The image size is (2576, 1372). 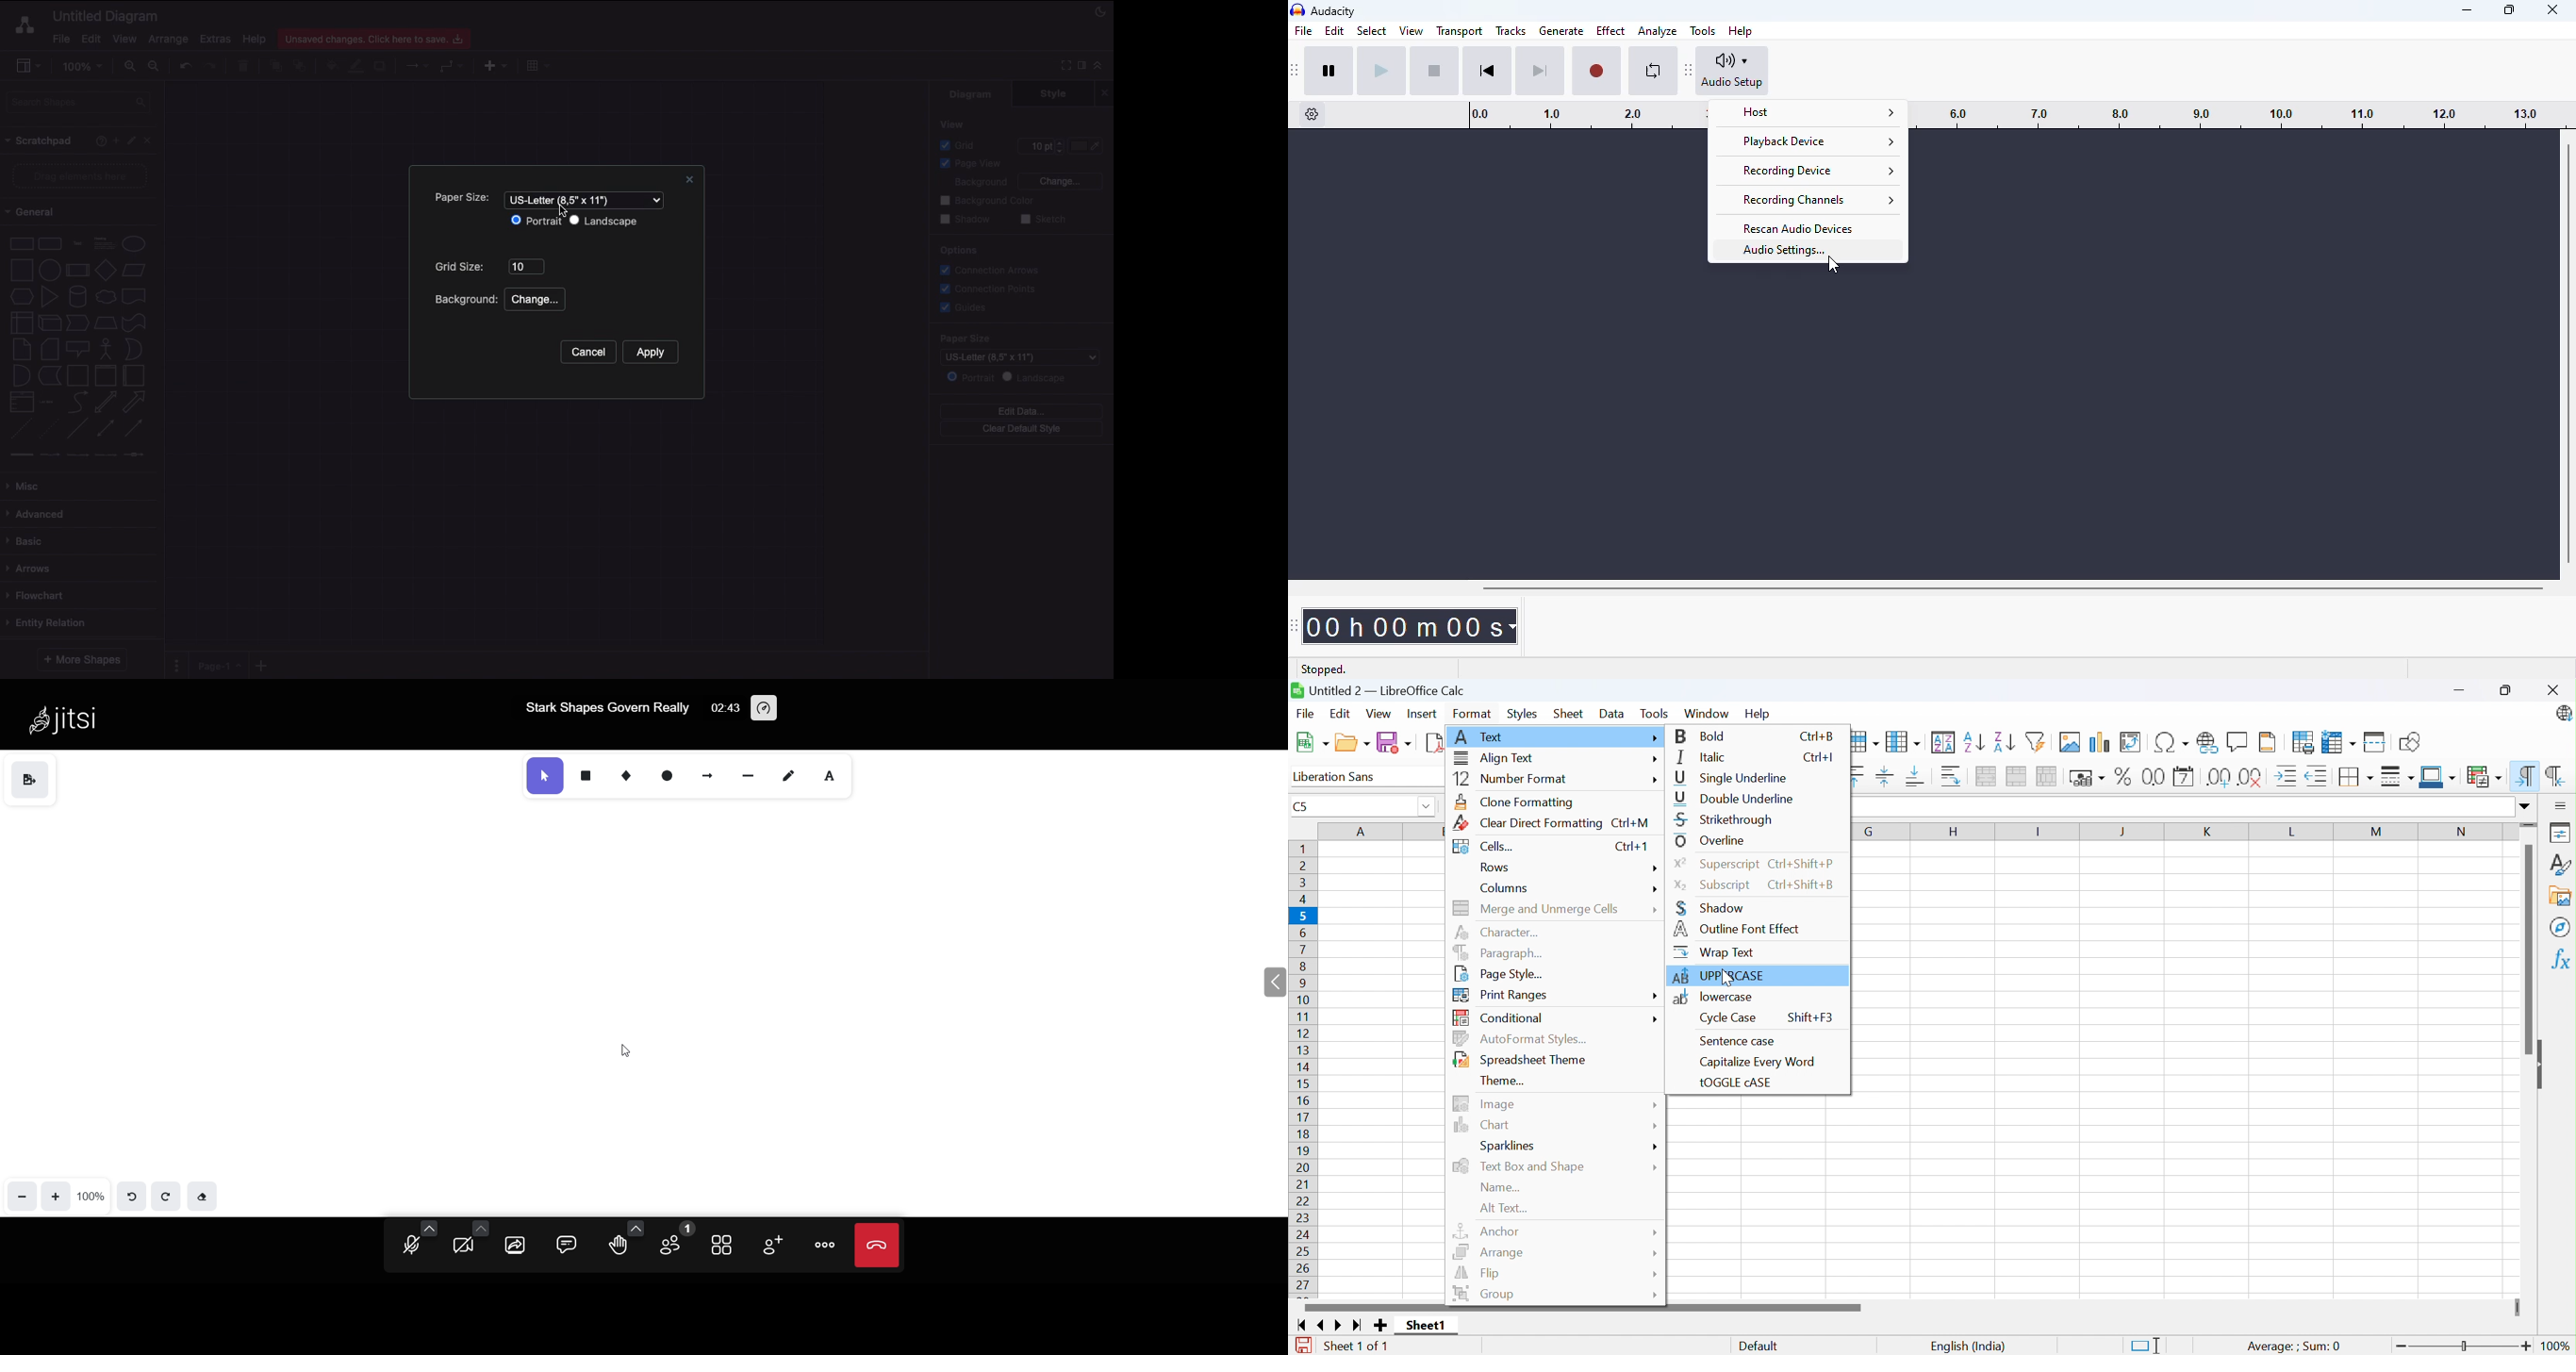 What do you see at coordinates (2528, 826) in the screenshot?
I see `Slider` at bounding box center [2528, 826].